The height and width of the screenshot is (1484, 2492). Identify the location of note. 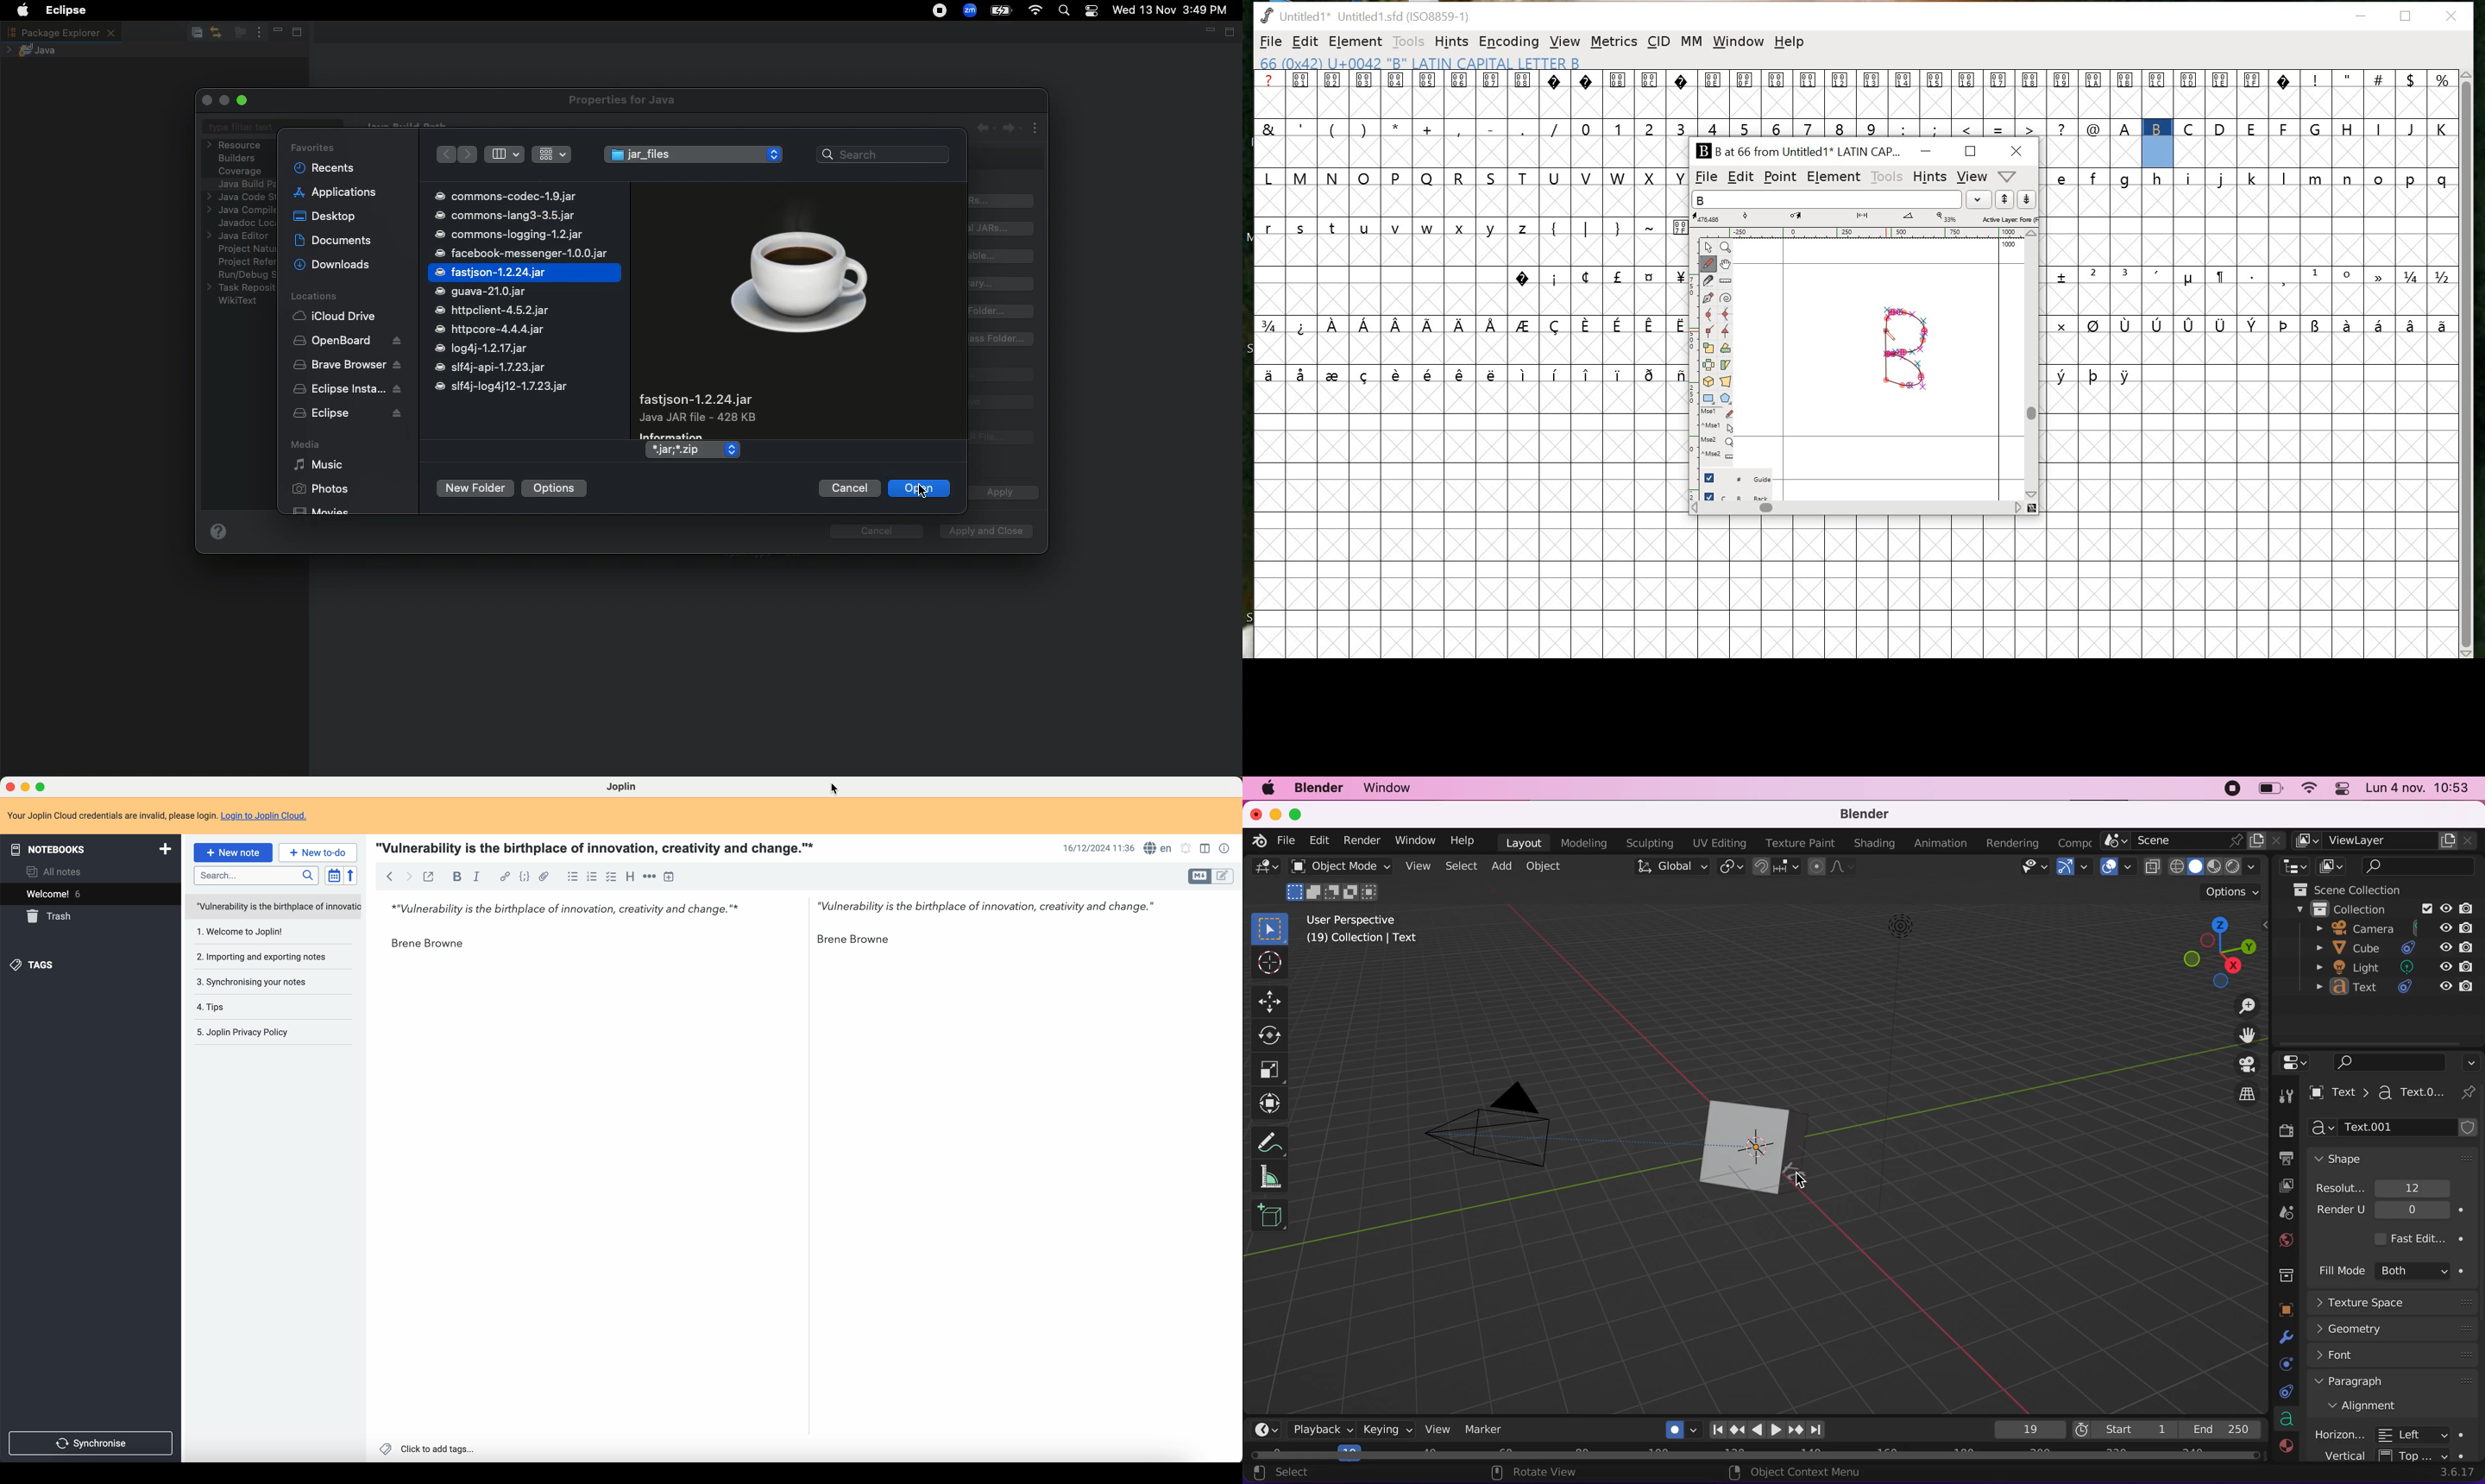
(112, 815).